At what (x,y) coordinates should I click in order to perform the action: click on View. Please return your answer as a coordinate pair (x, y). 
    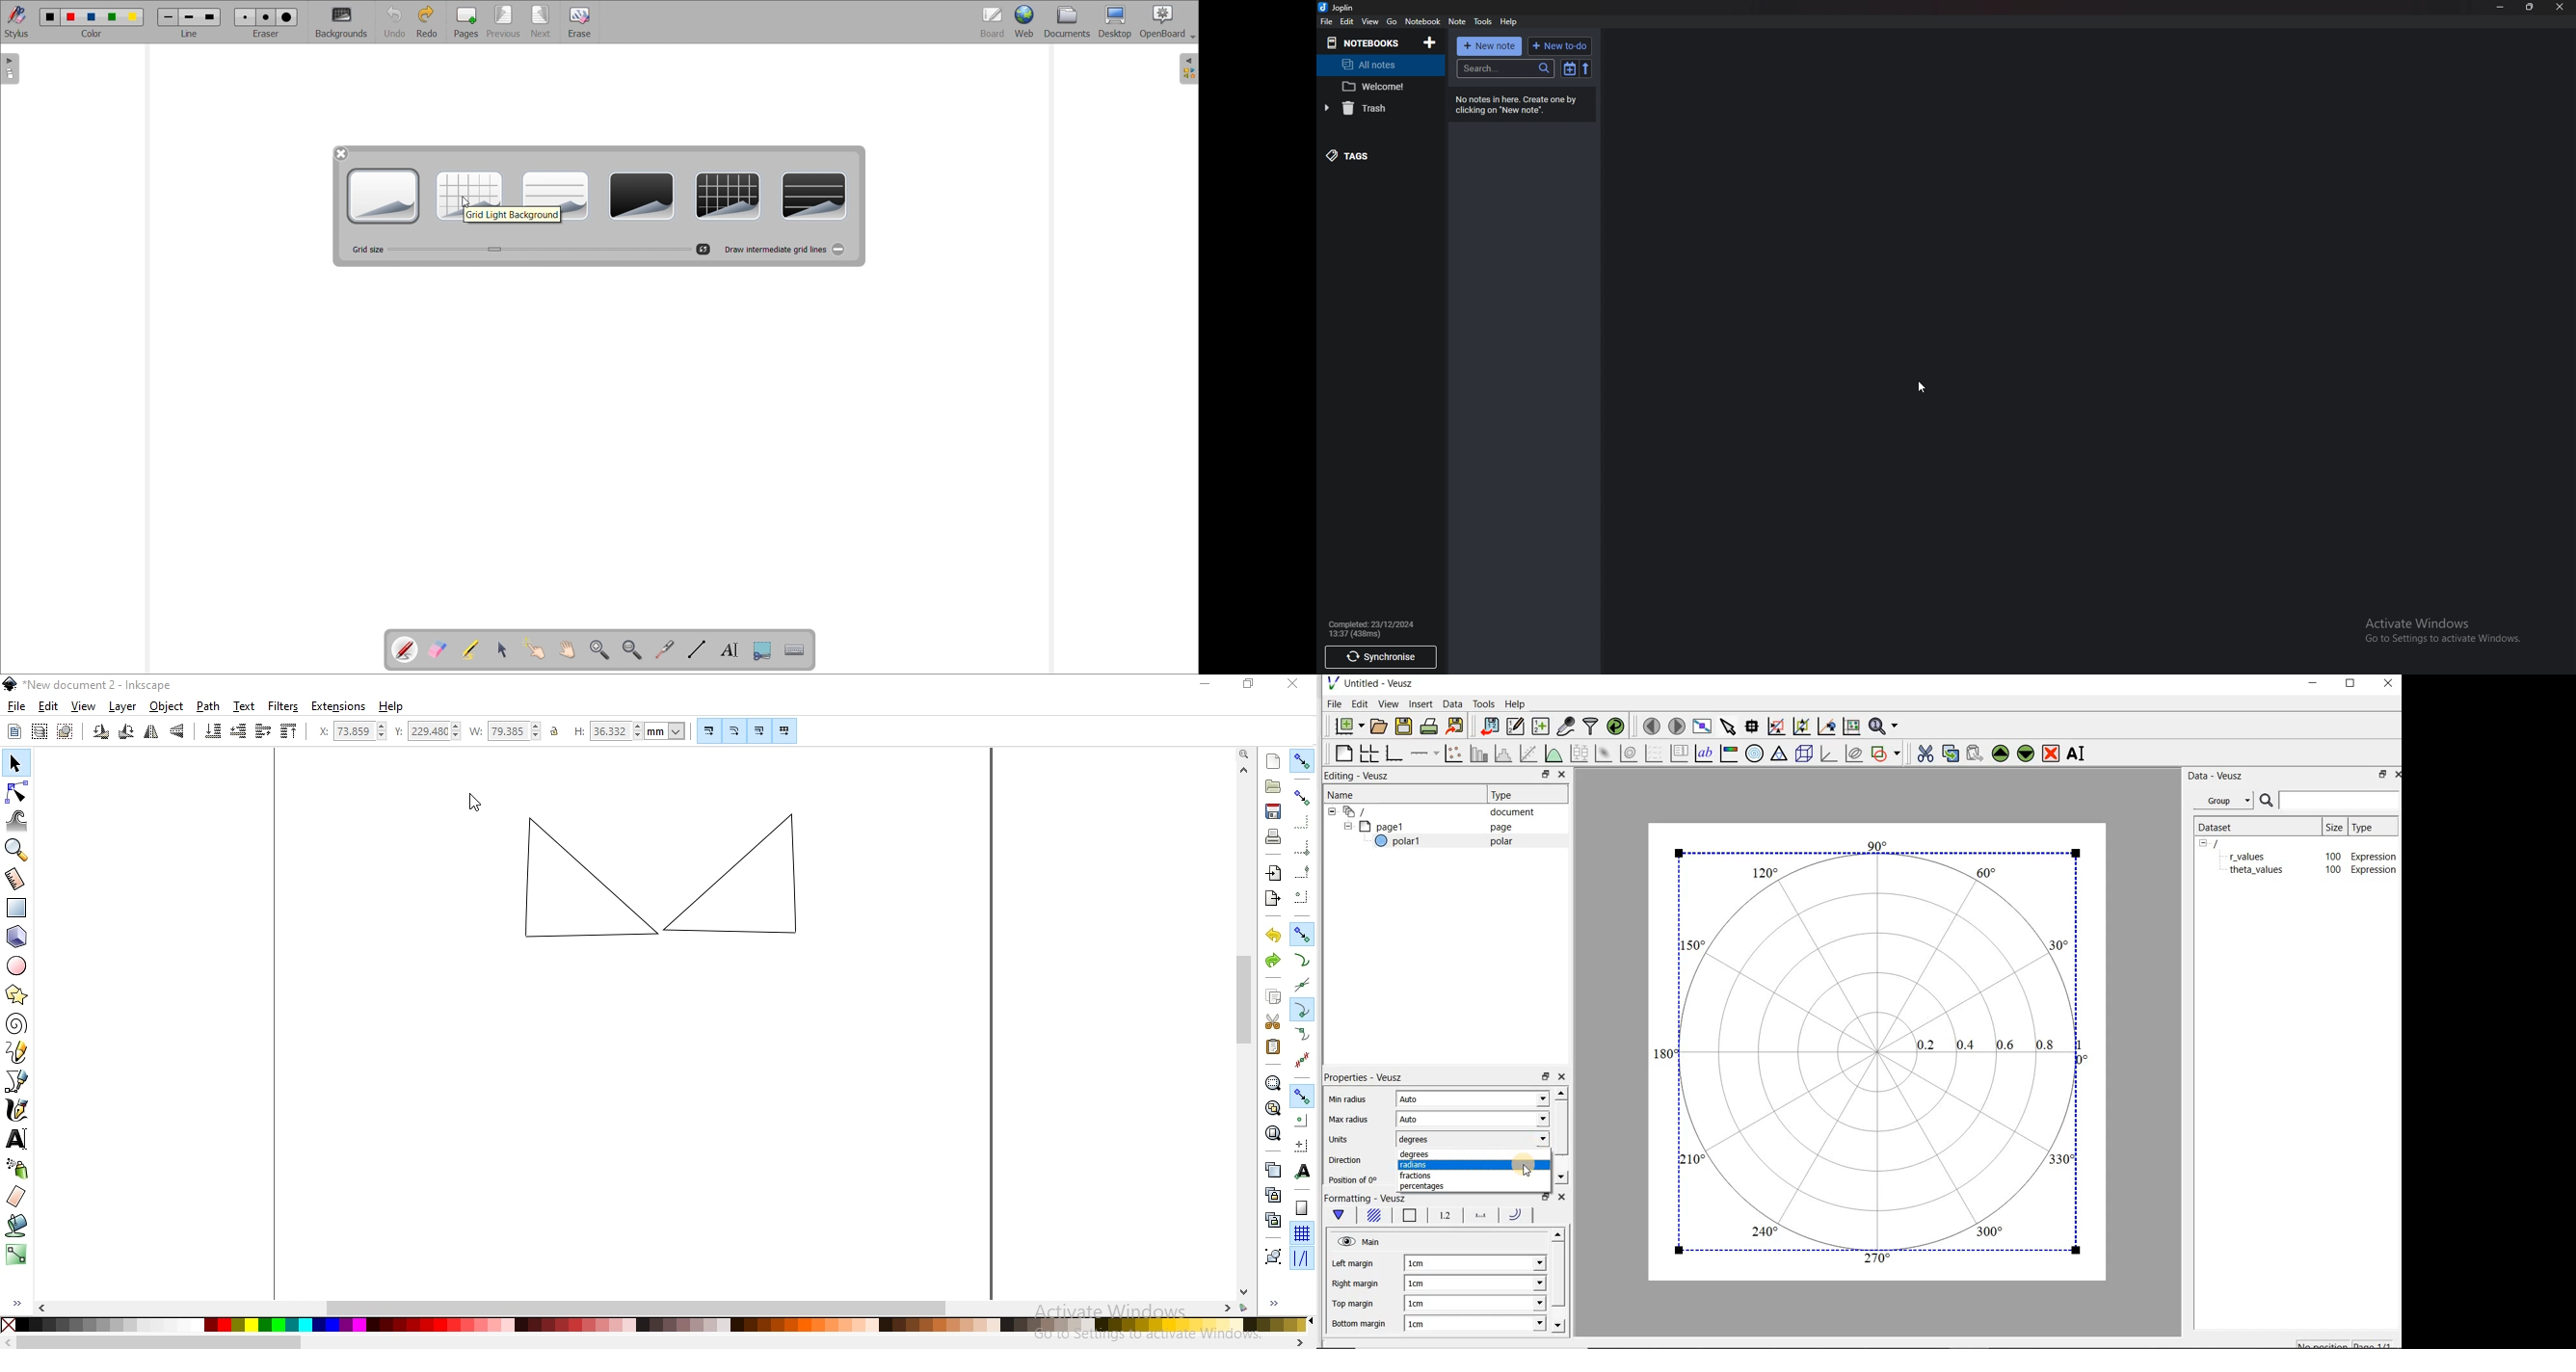
    Looking at the image, I should click on (1388, 702).